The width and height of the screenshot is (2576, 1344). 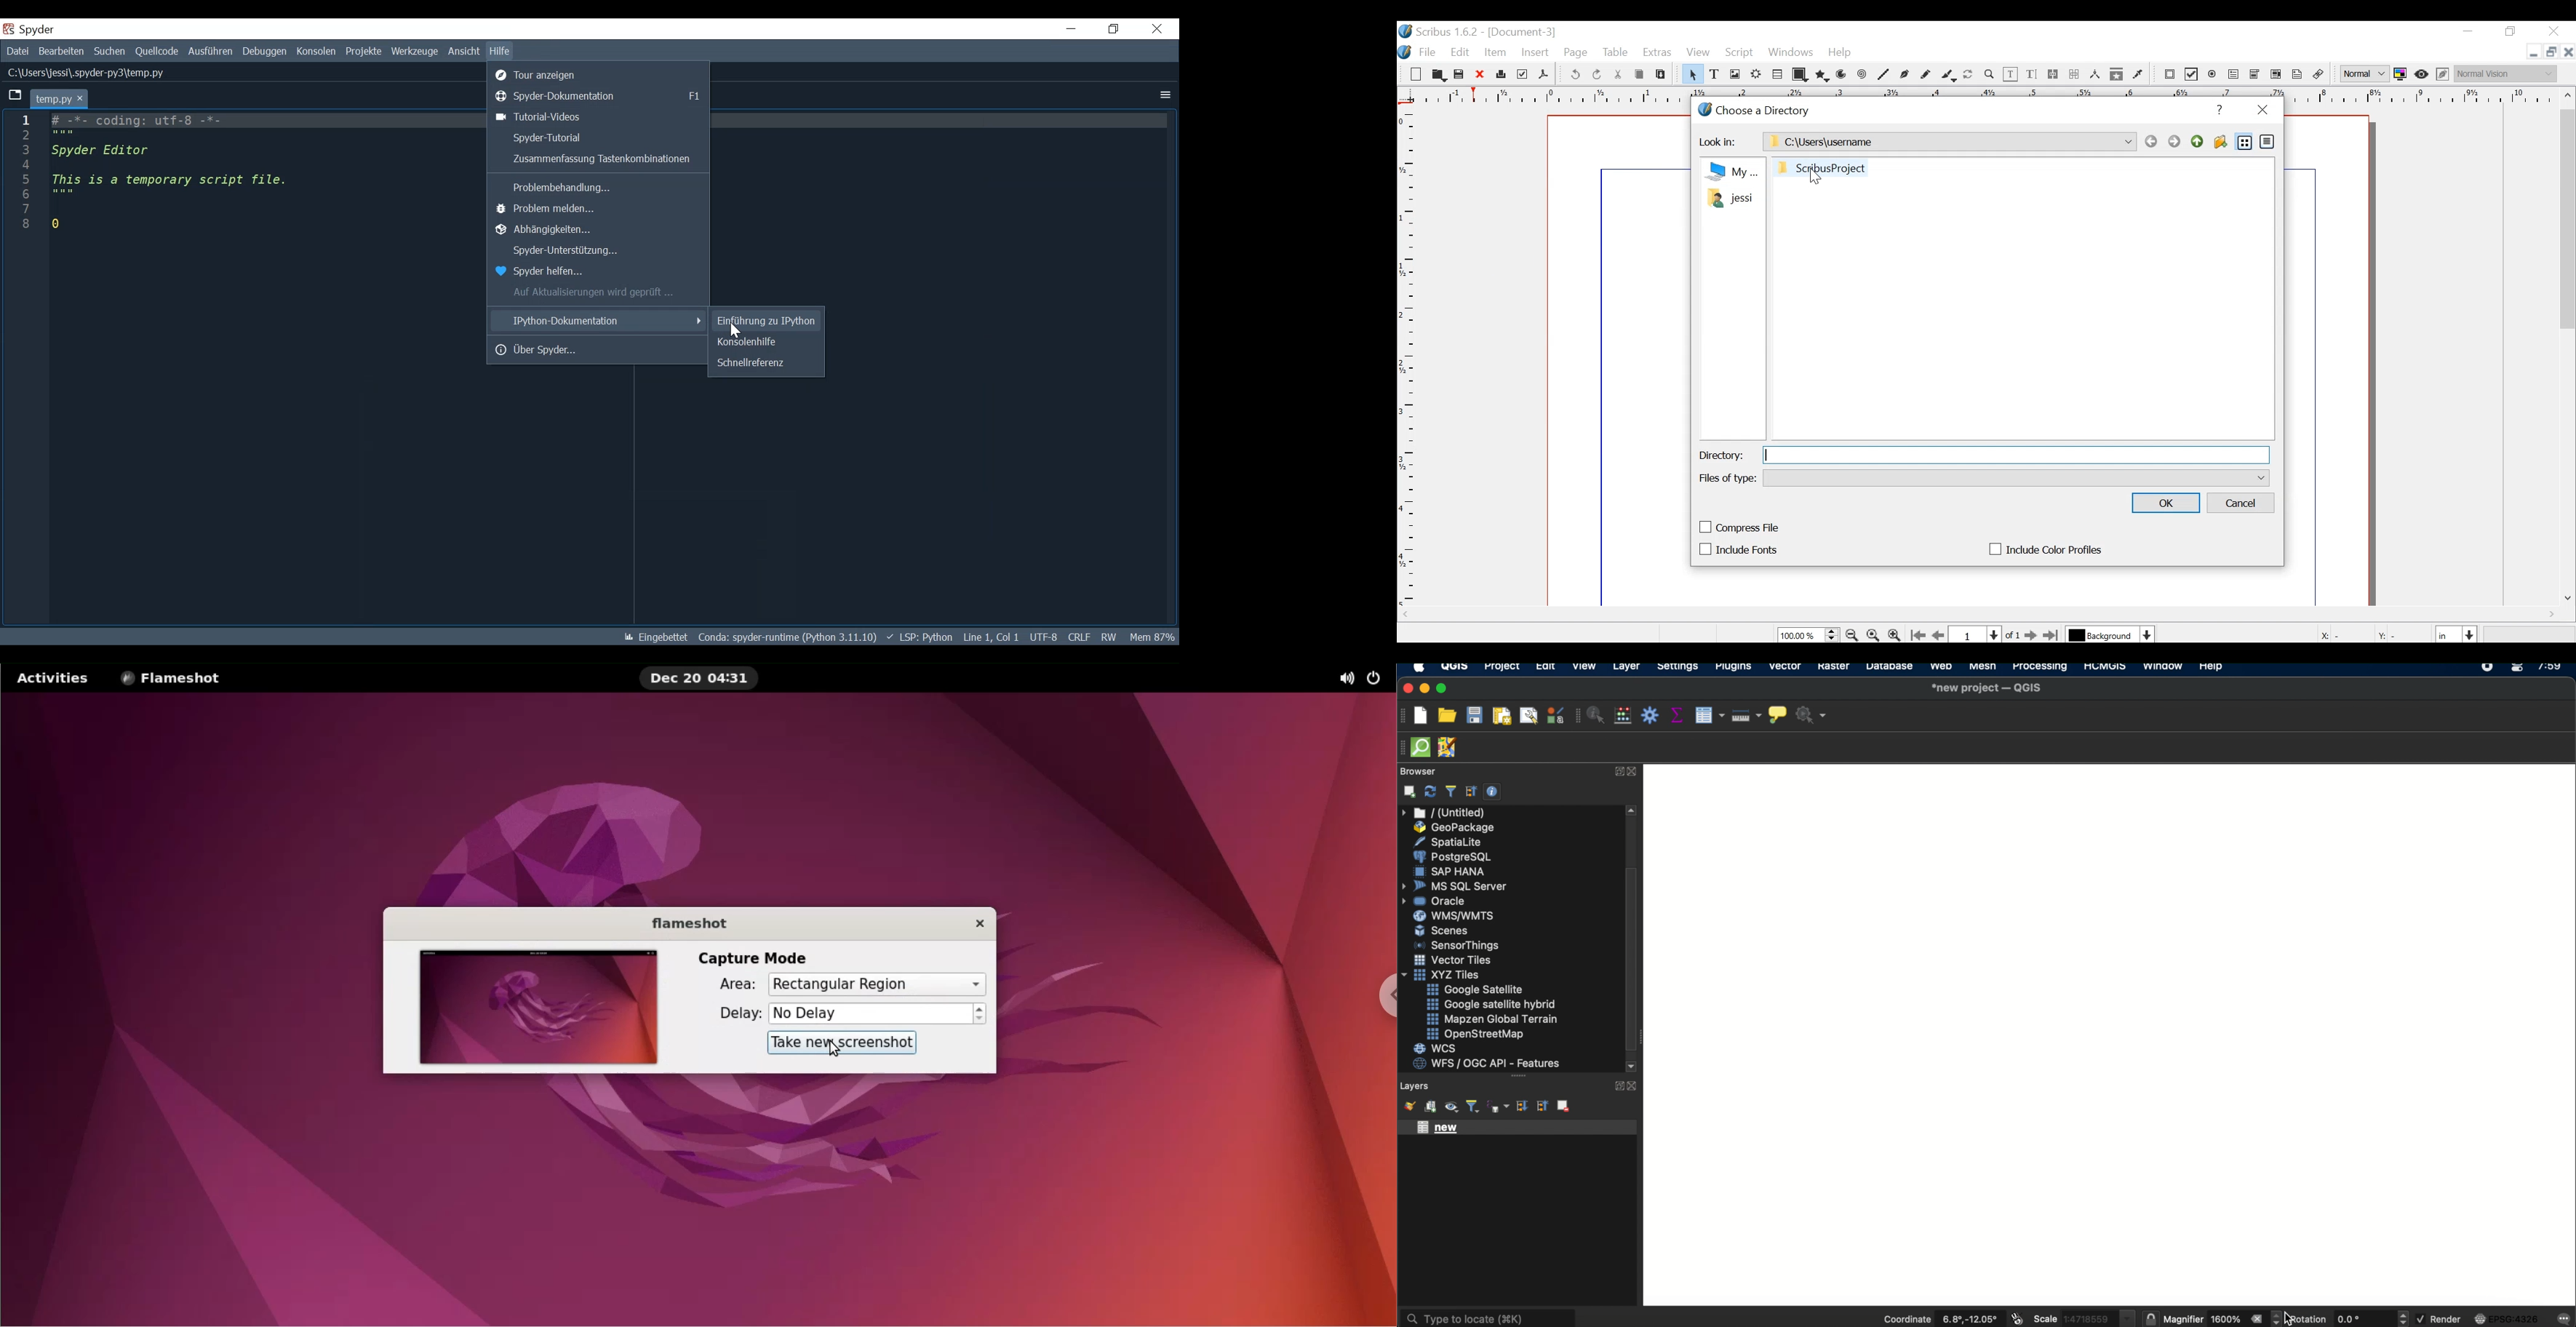 I want to click on new project, so click(x=1420, y=715).